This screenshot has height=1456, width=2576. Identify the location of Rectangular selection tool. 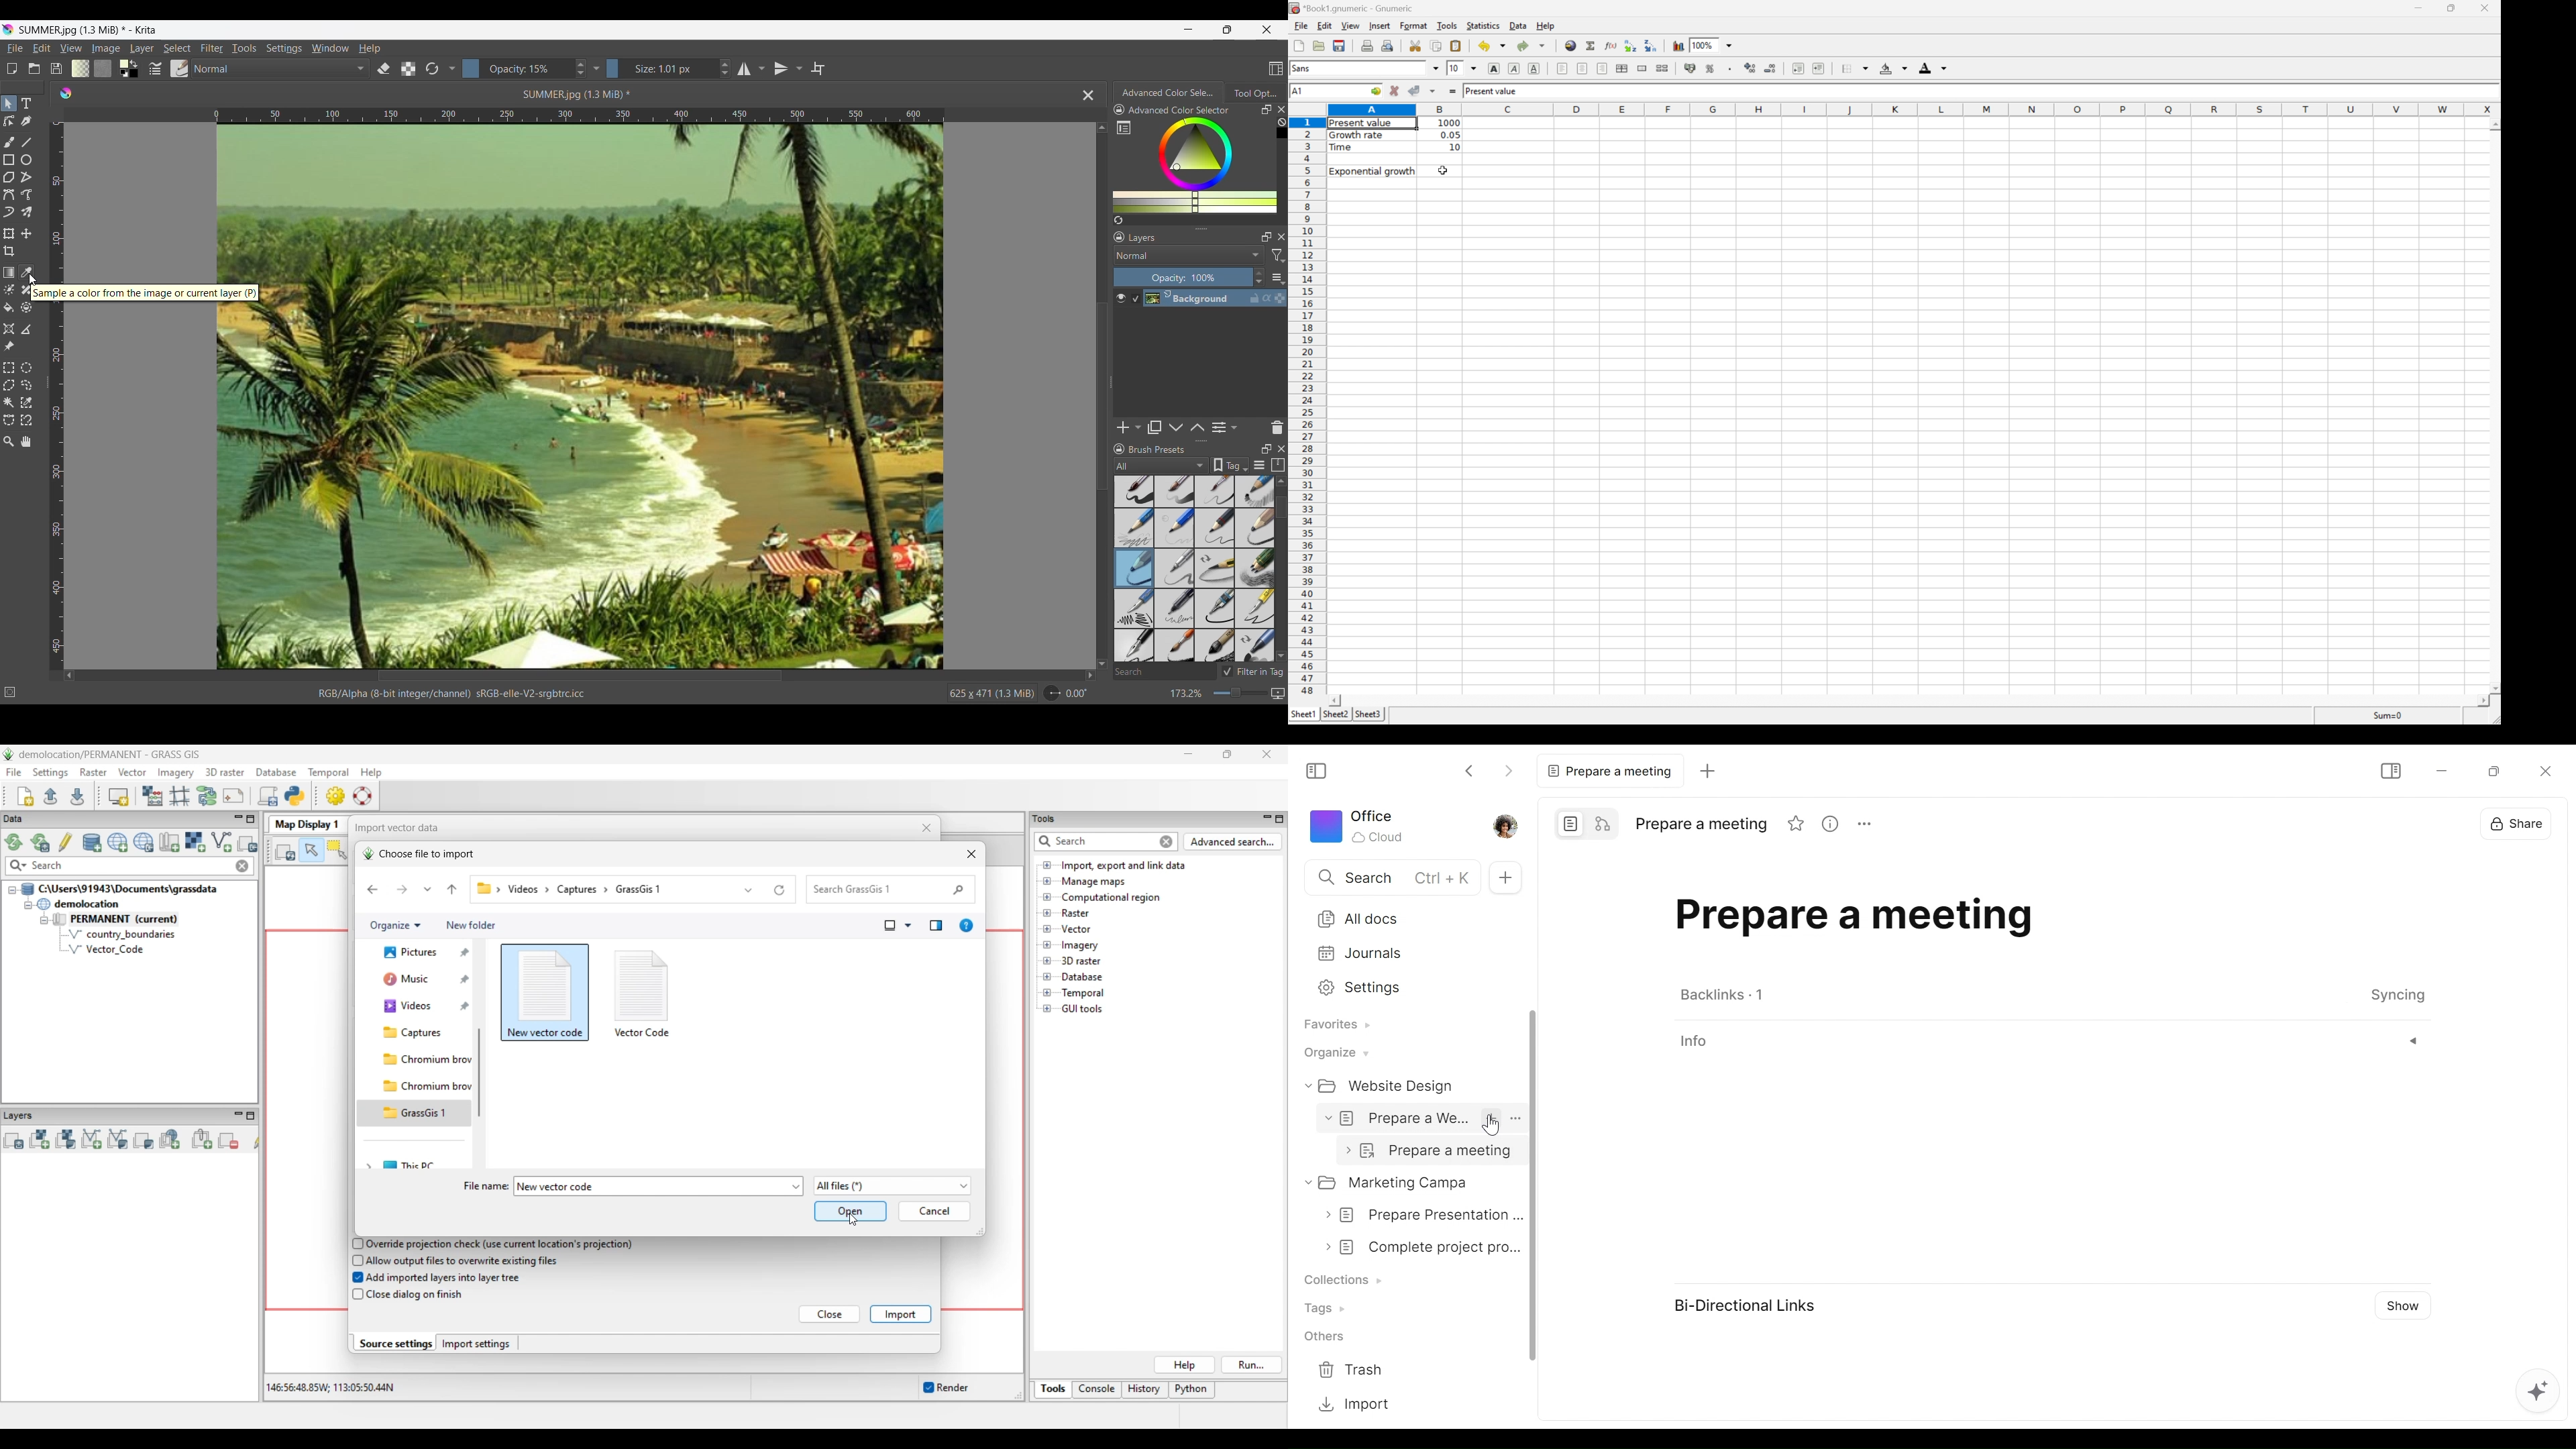
(9, 368).